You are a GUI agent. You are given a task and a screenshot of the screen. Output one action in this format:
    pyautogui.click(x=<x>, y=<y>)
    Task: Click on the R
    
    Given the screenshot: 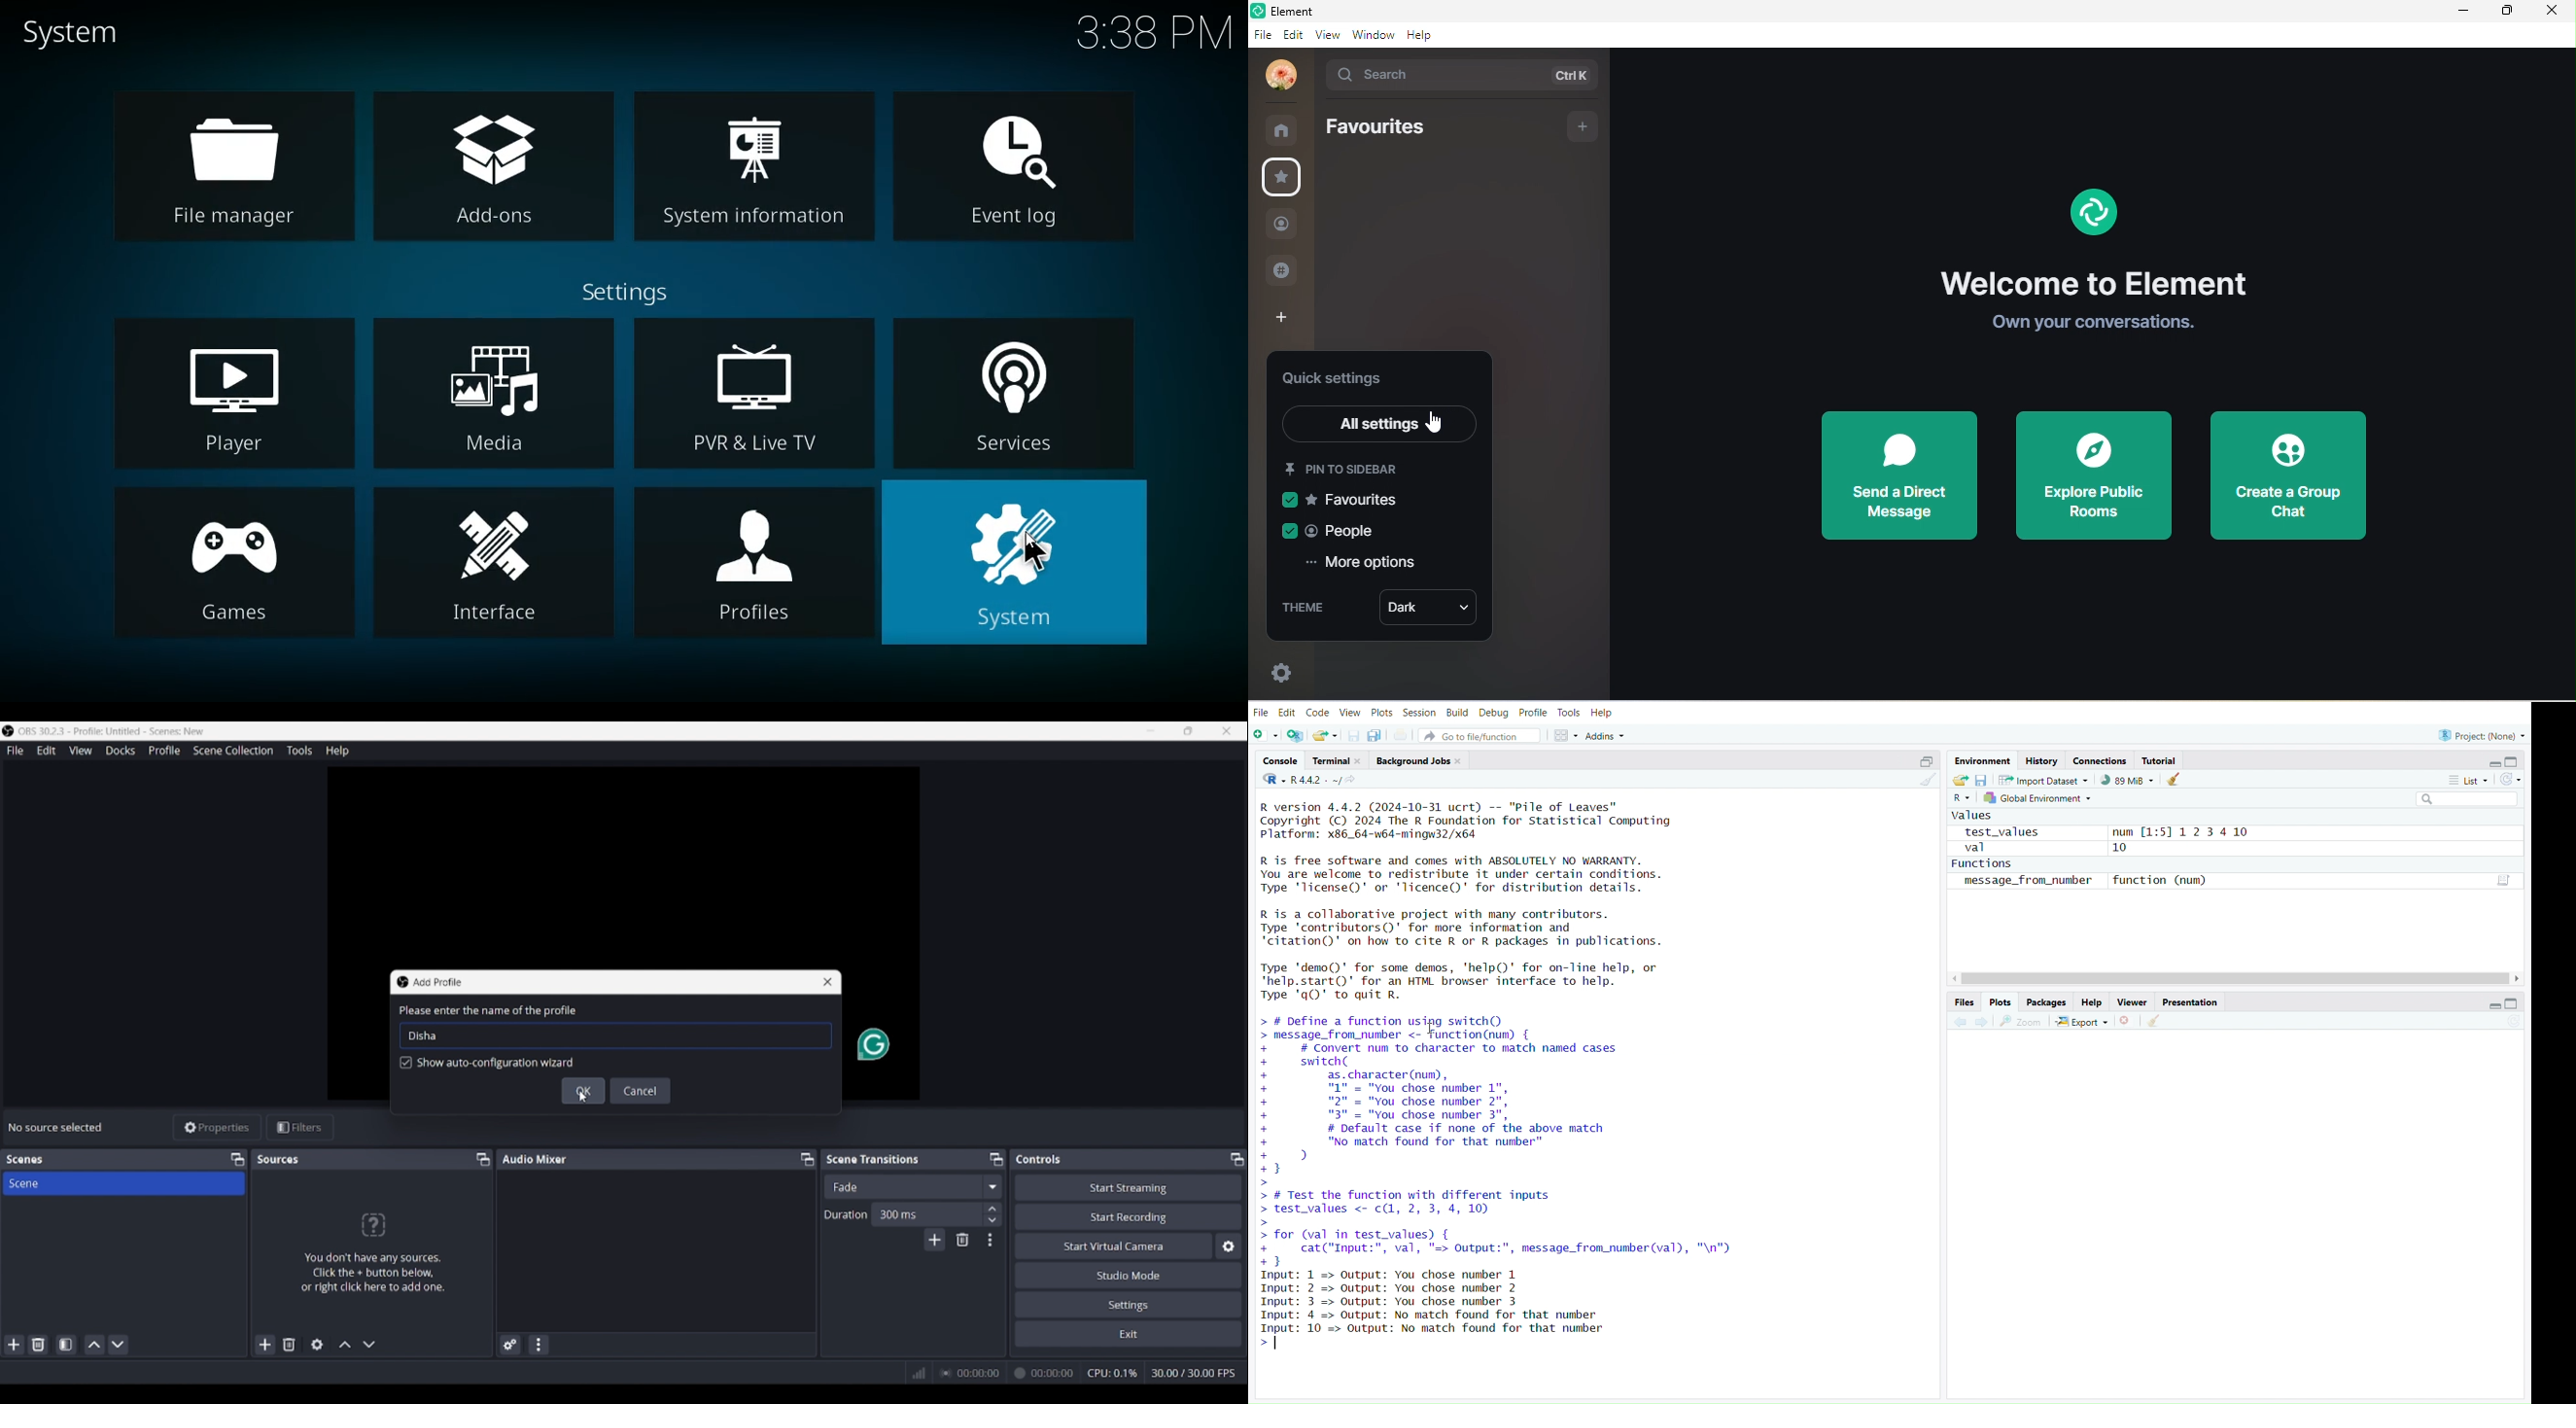 What is the action you would take?
    pyautogui.click(x=1271, y=780)
    